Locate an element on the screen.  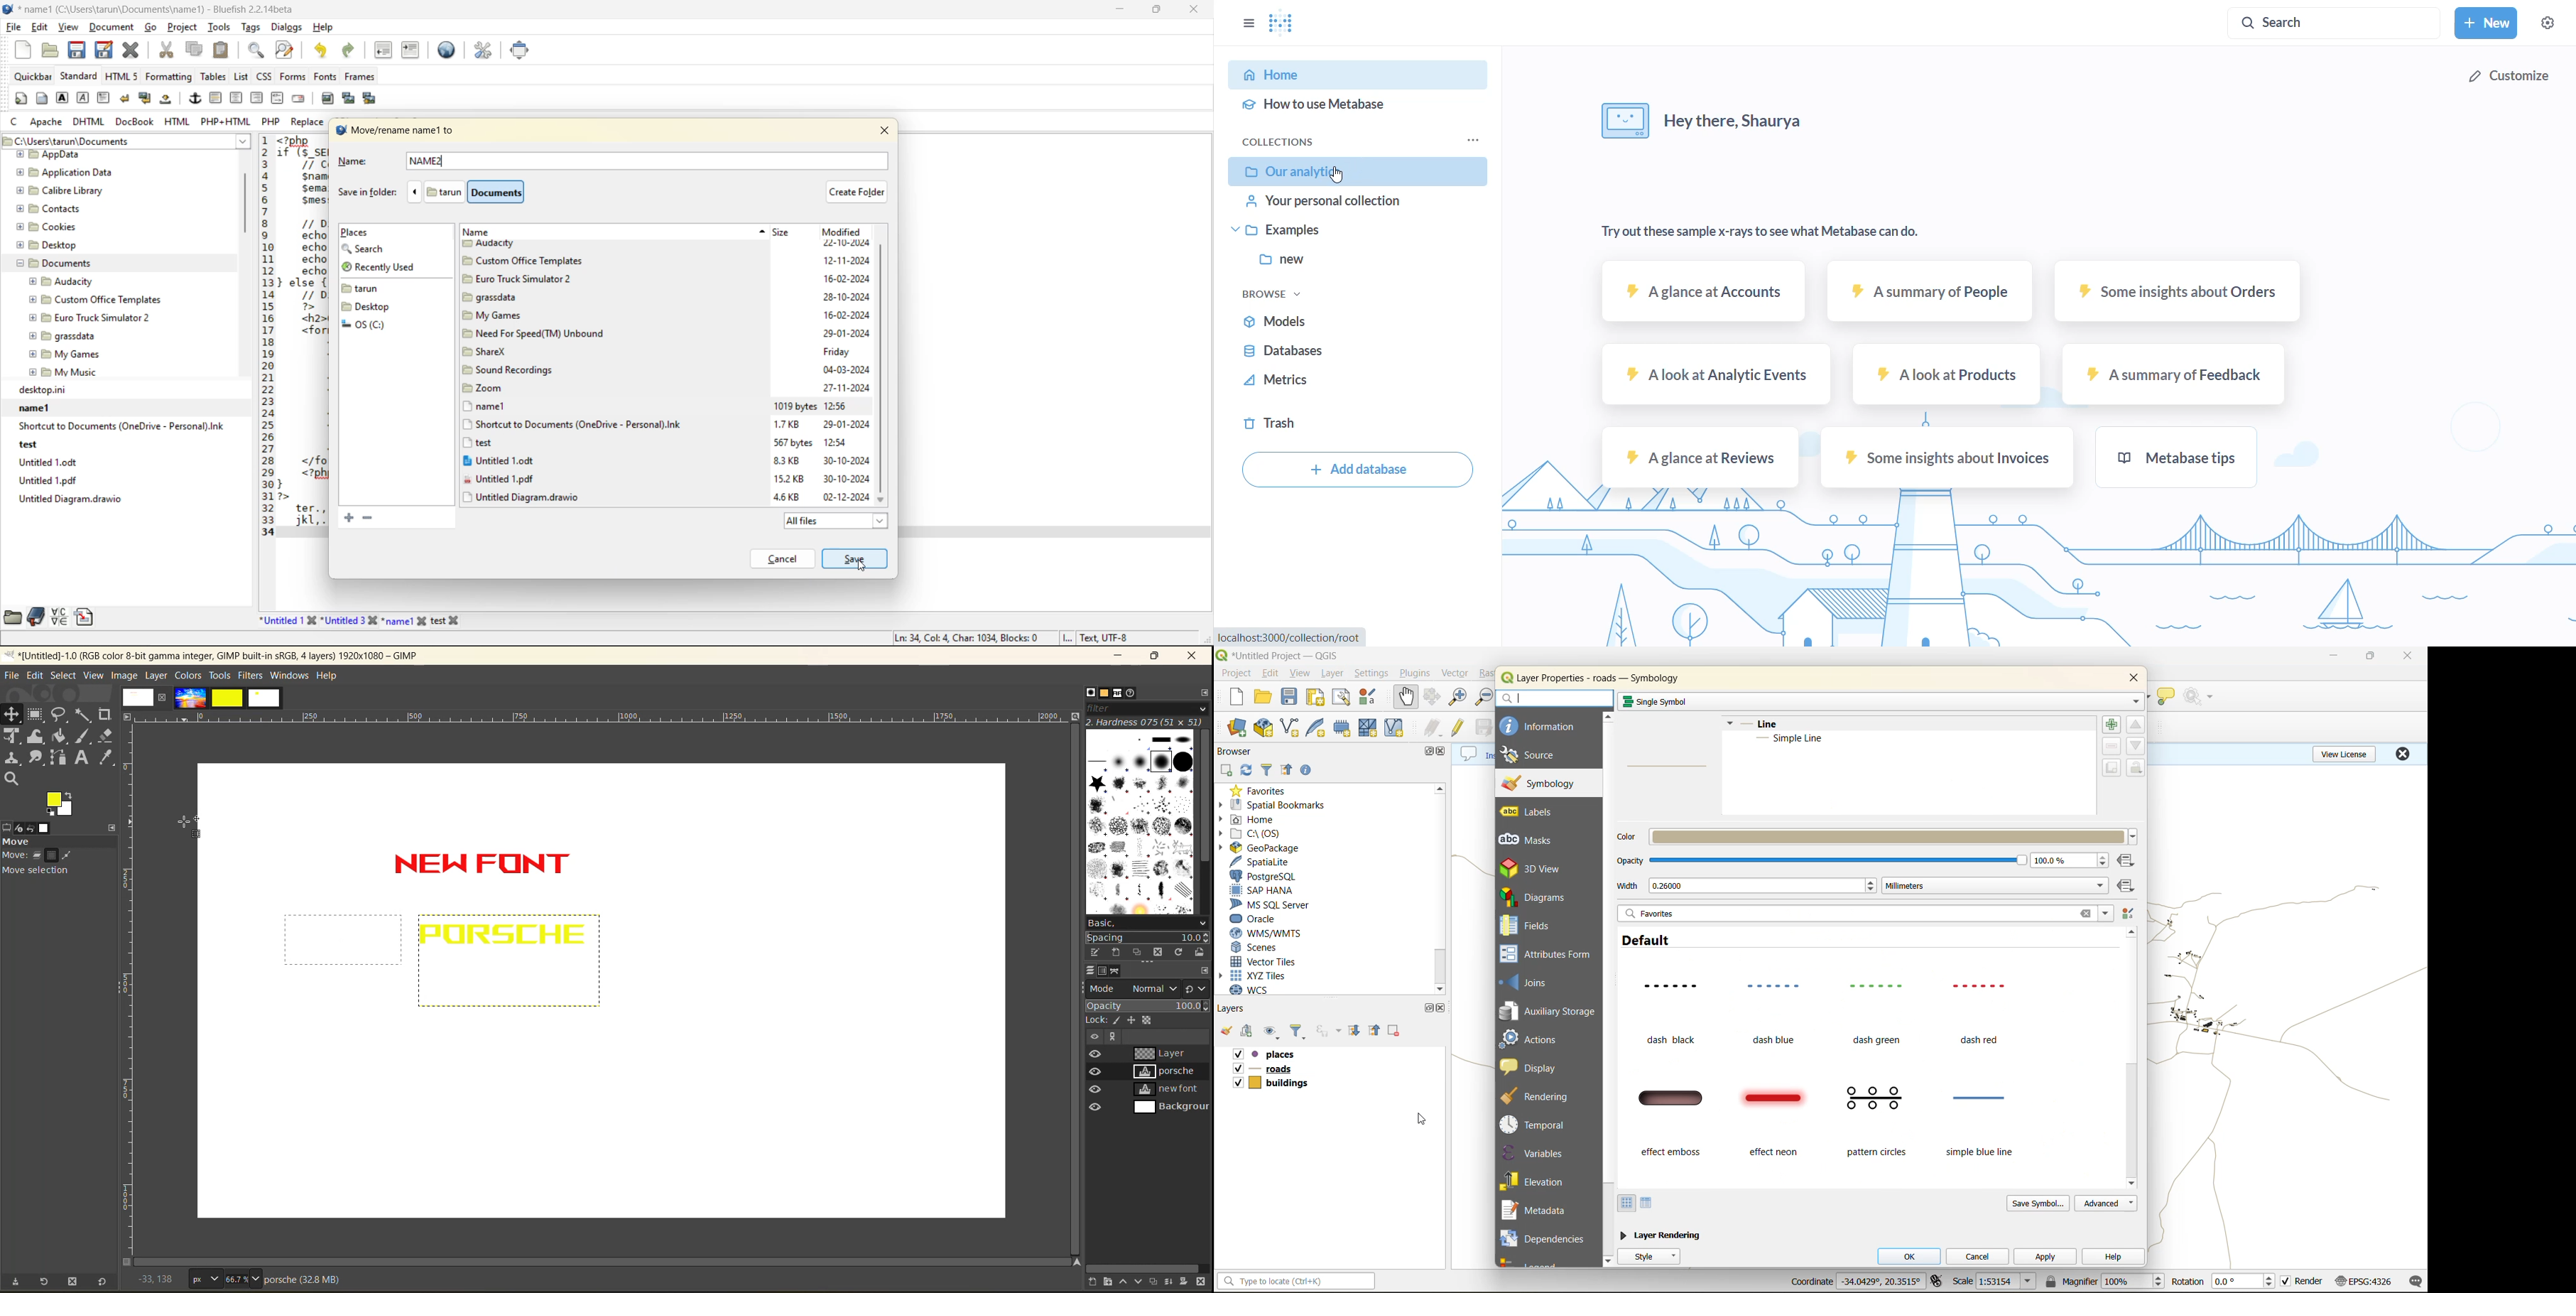
save symbol is located at coordinates (2039, 1203).